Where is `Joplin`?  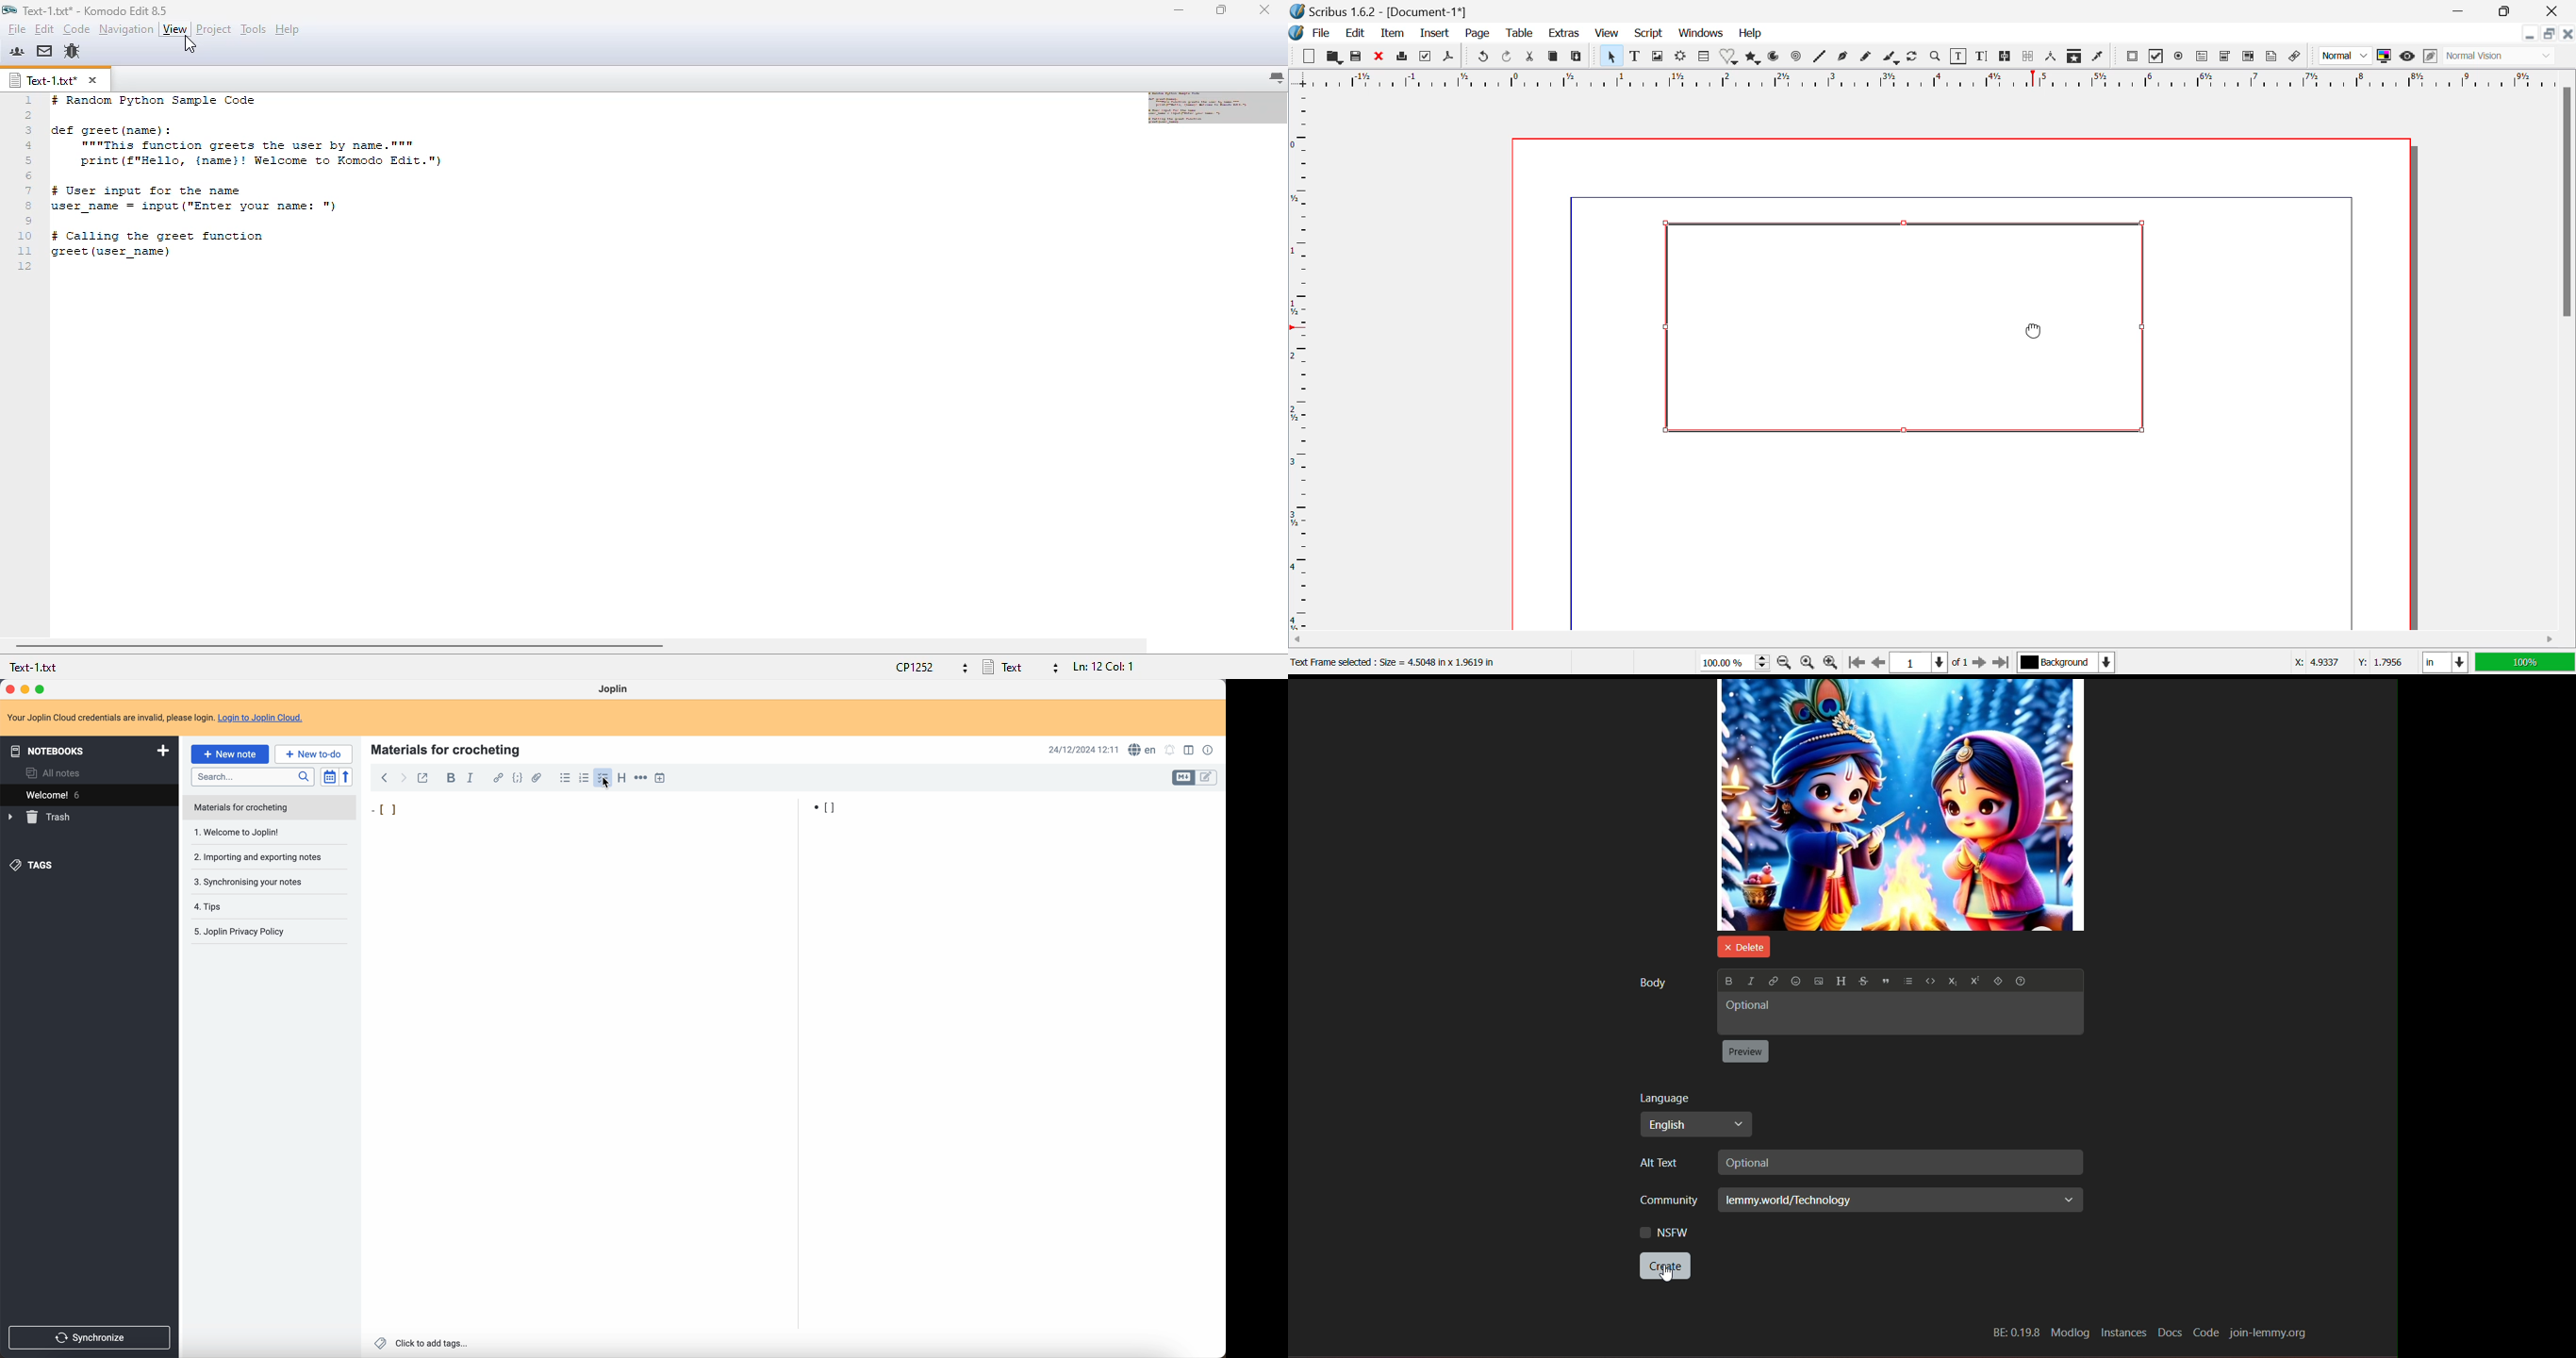 Joplin is located at coordinates (615, 690).